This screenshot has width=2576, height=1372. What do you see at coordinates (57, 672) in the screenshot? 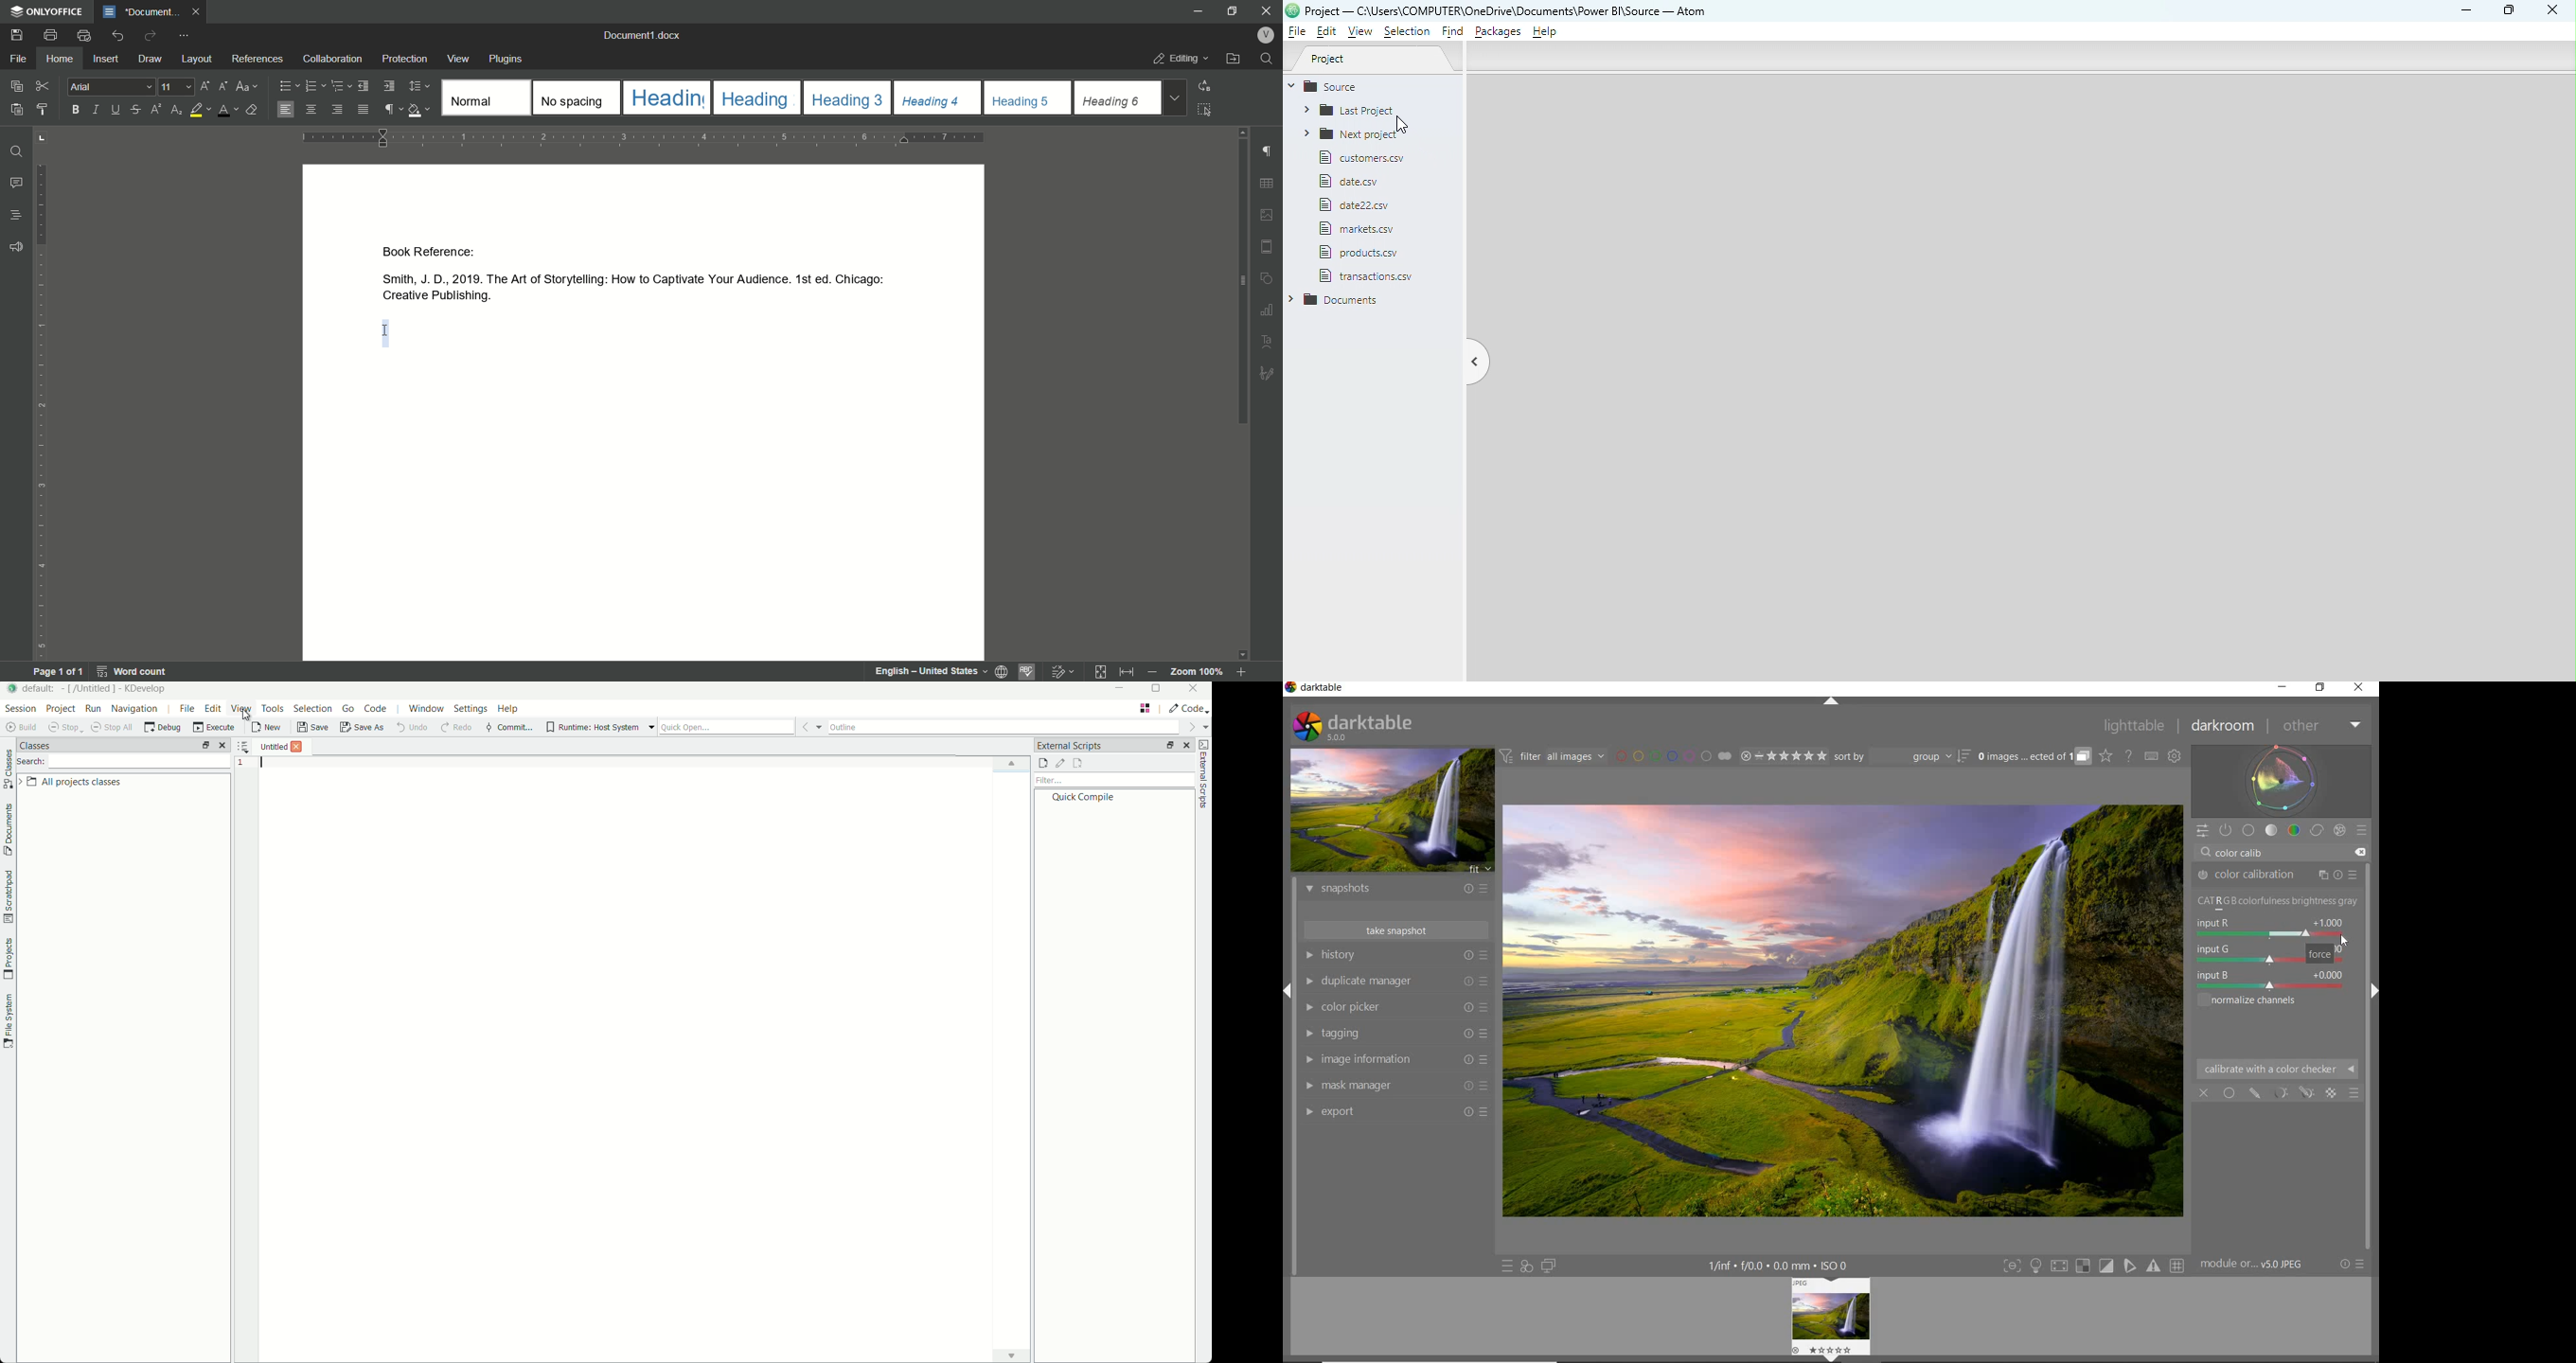
I see `page count` at bounding box center [57, 672].